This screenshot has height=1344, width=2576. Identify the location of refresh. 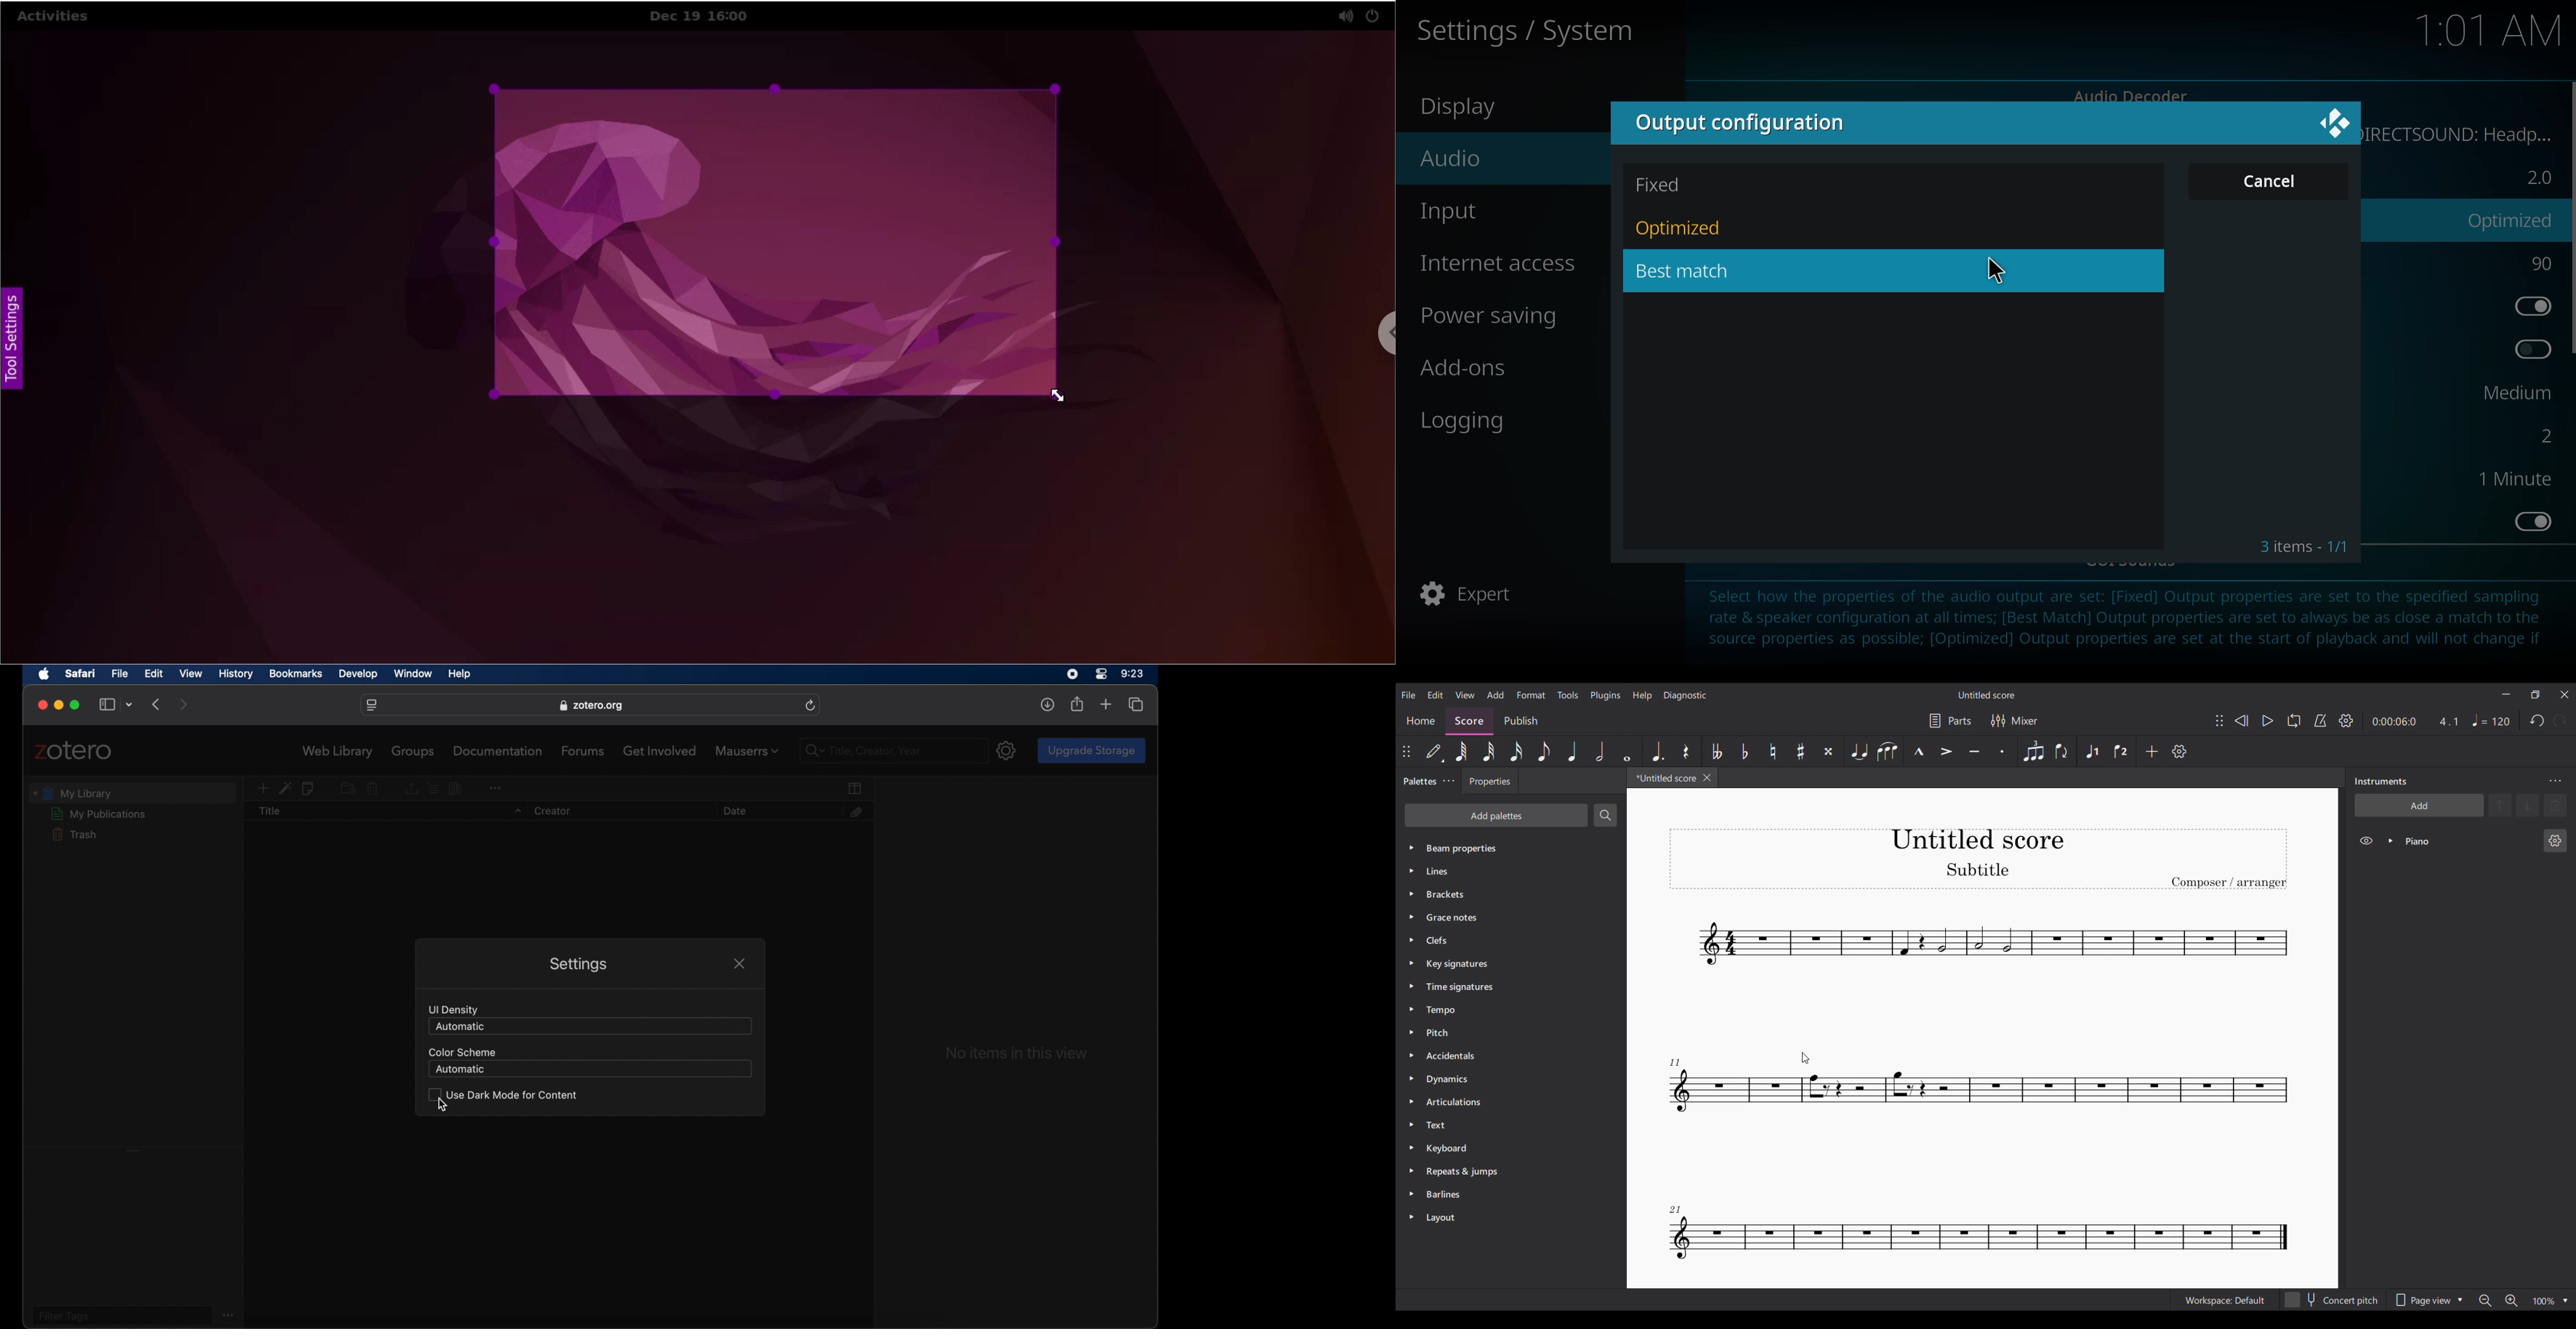
(811, 706).